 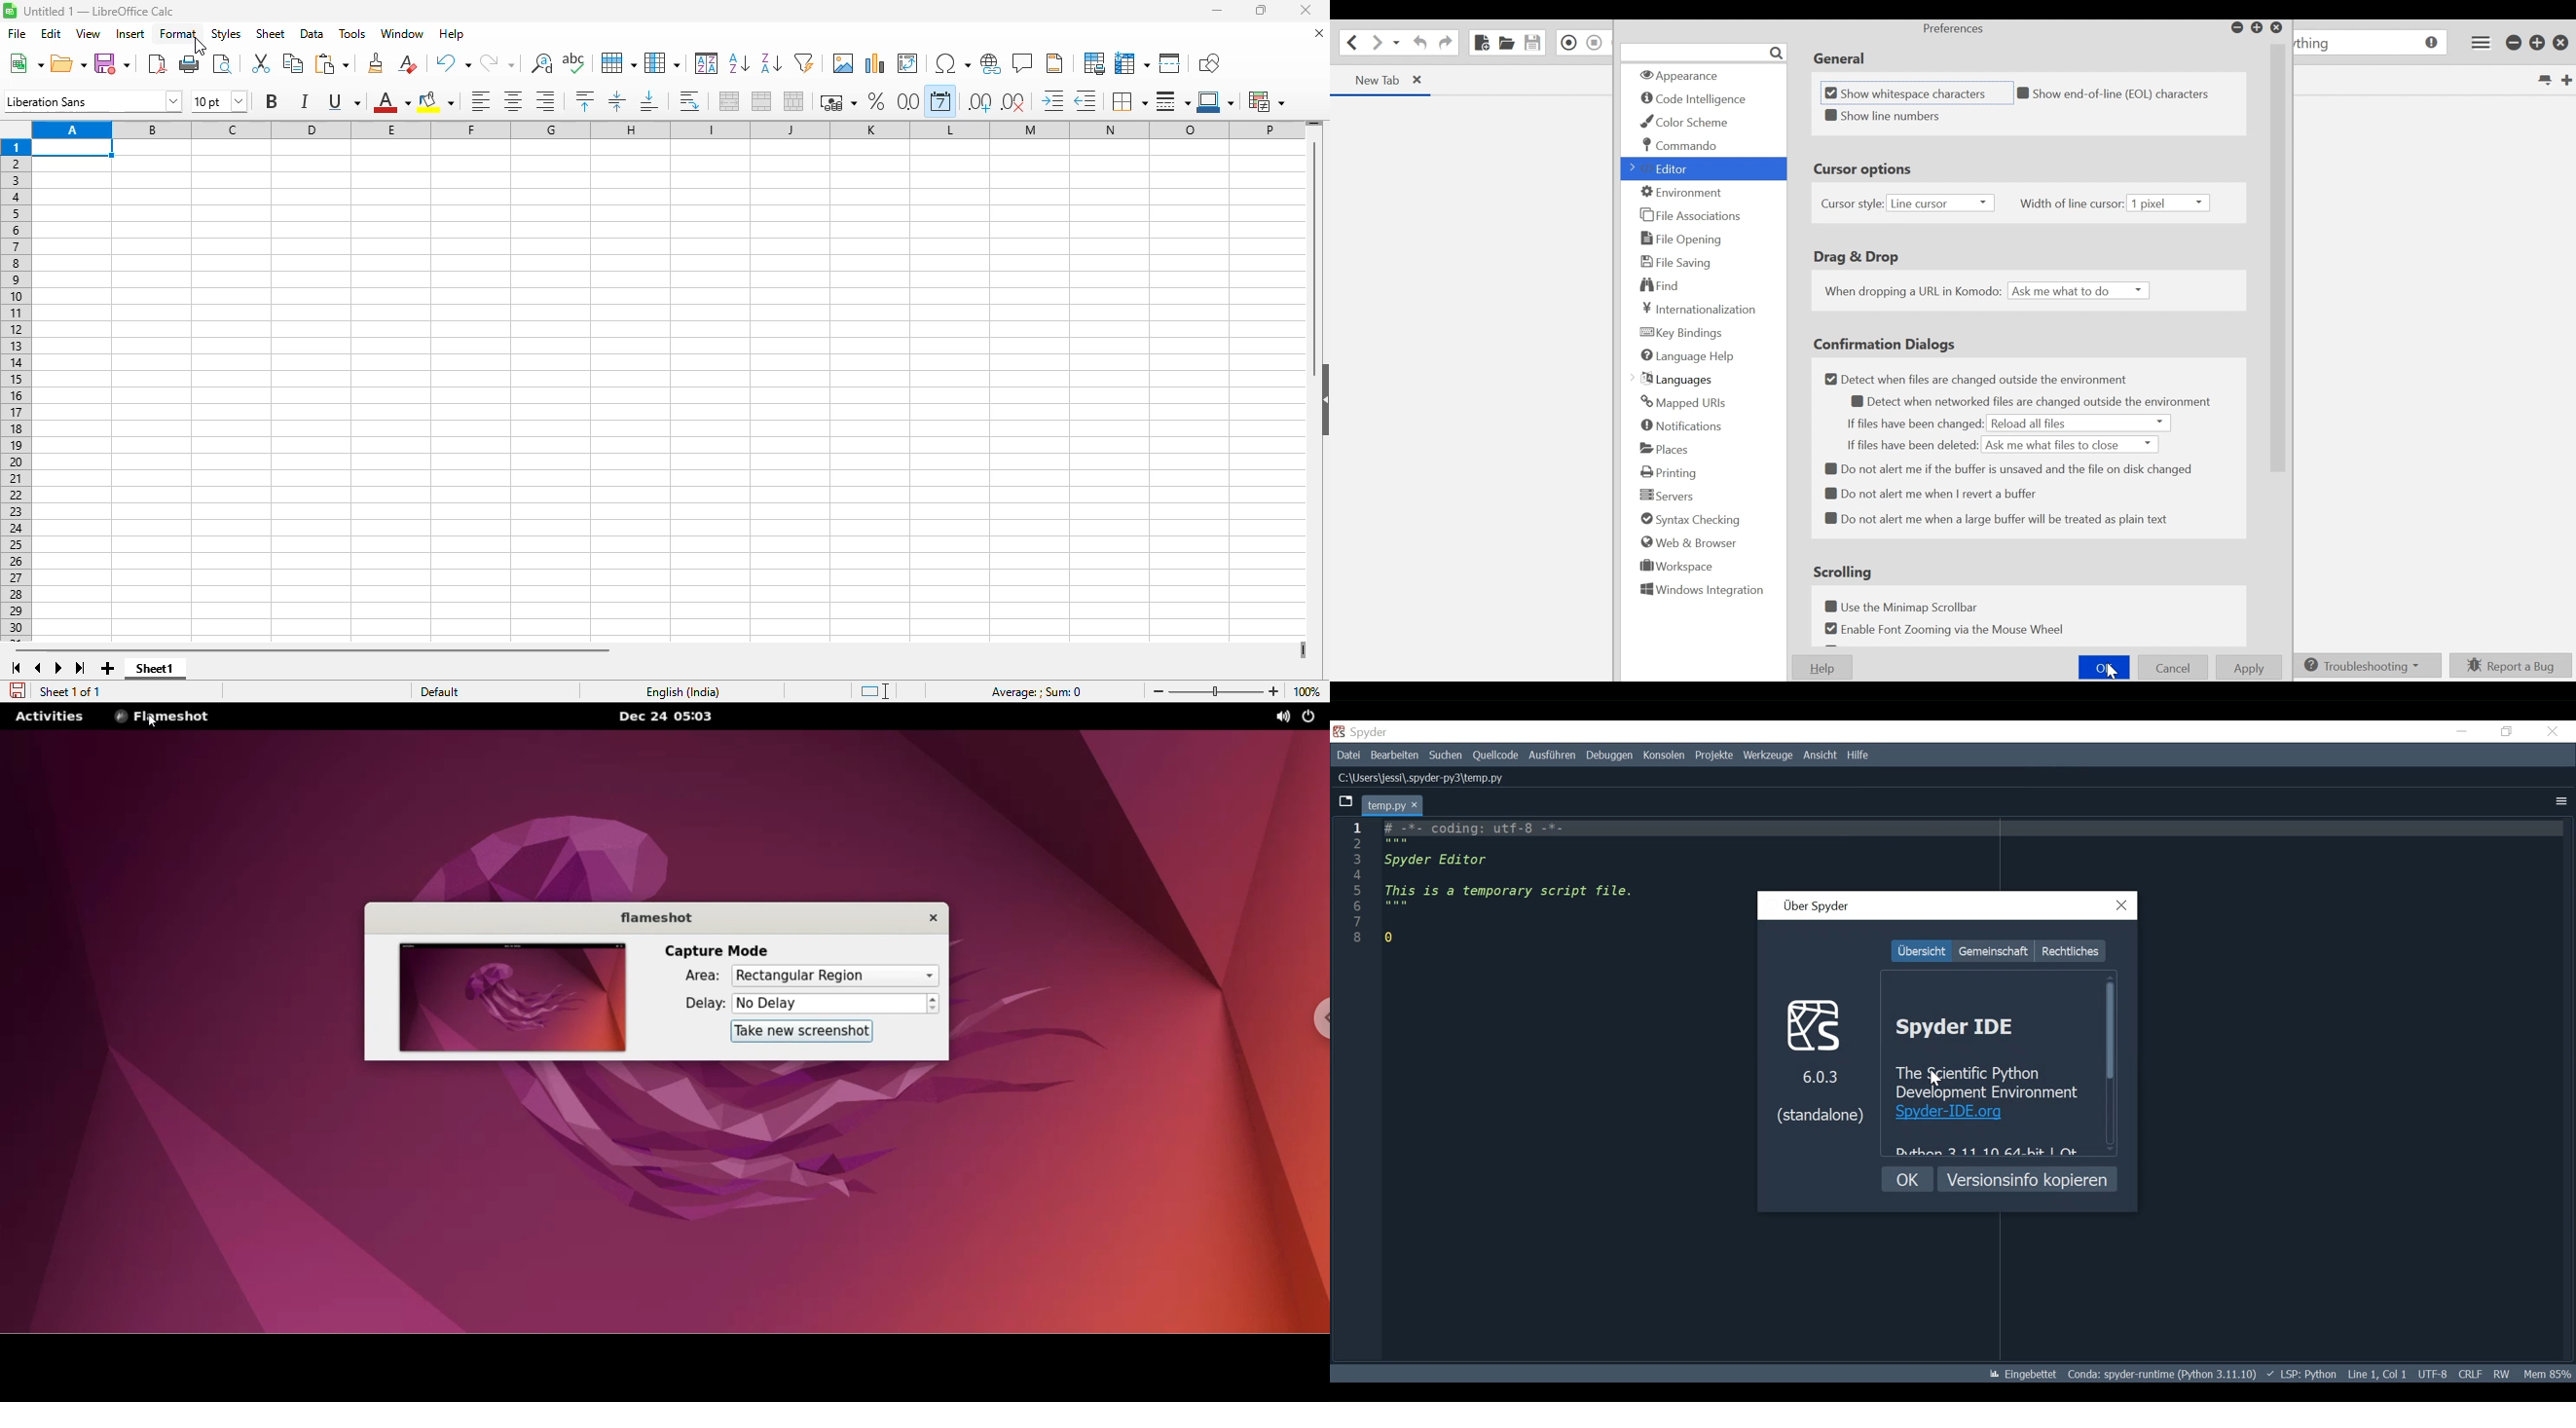 I want to click on close, so click(x=1306, y=10).